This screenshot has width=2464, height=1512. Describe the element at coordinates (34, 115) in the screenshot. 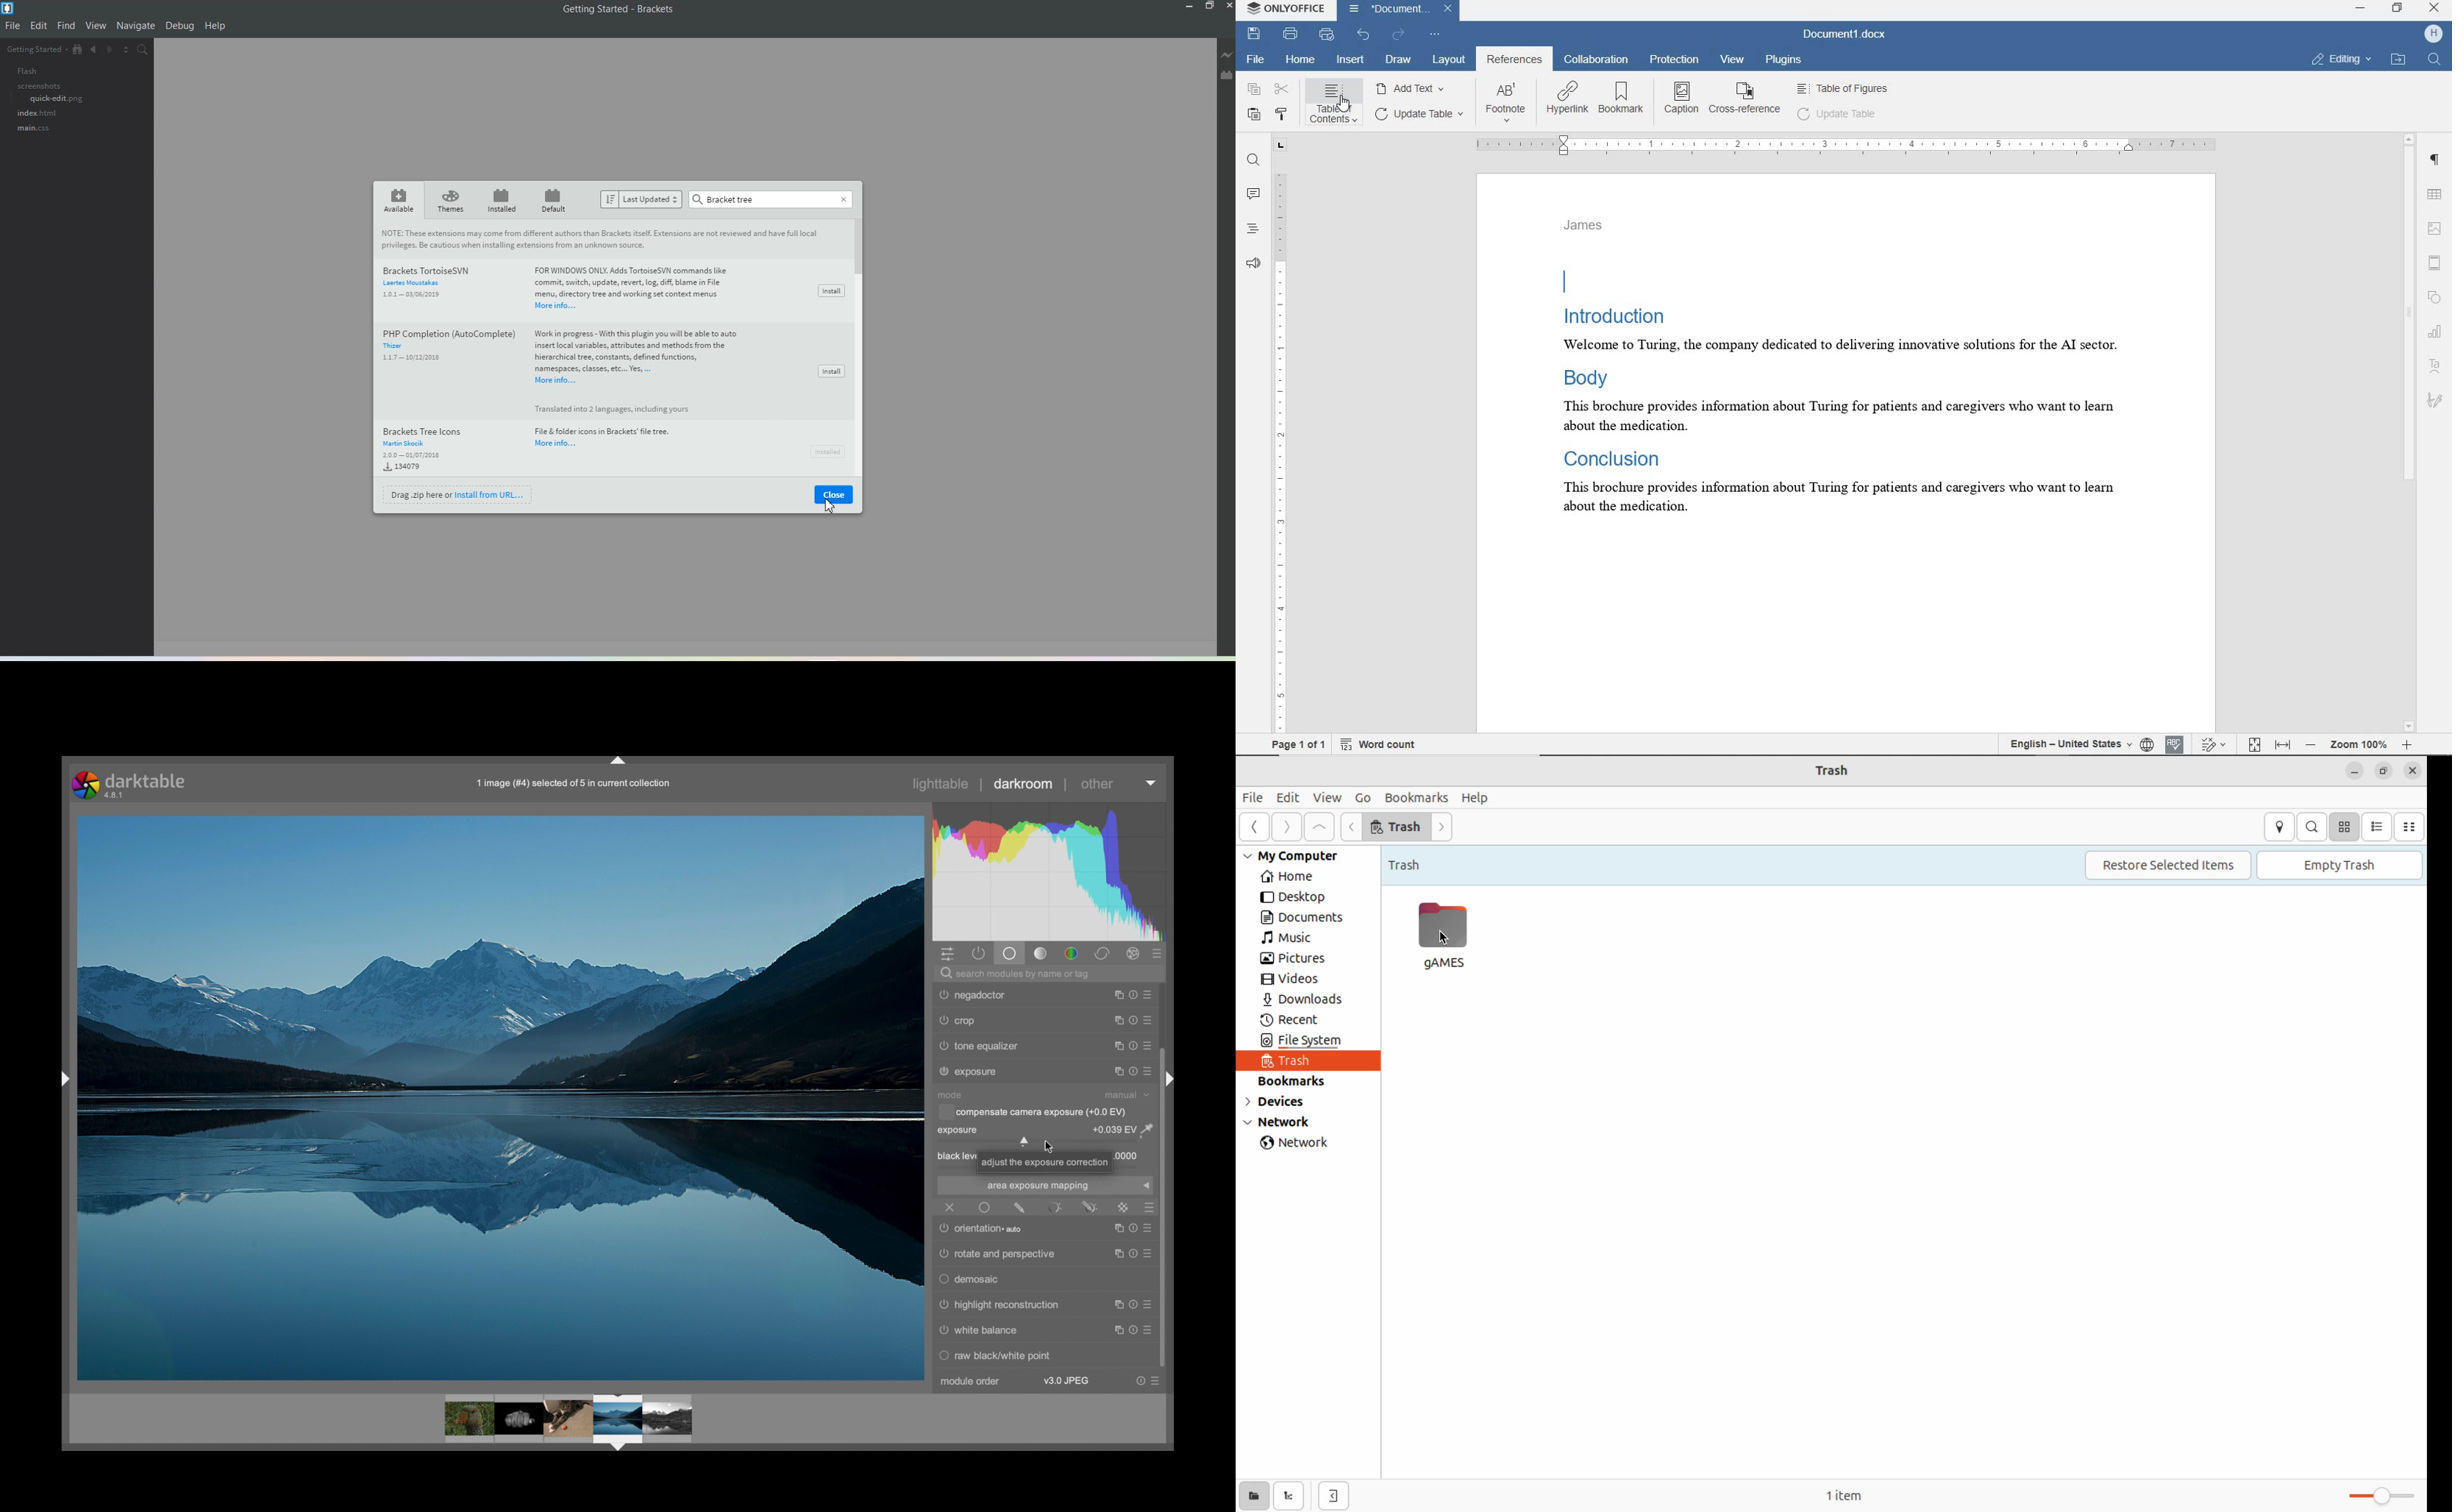

I see `index.html` at that location.